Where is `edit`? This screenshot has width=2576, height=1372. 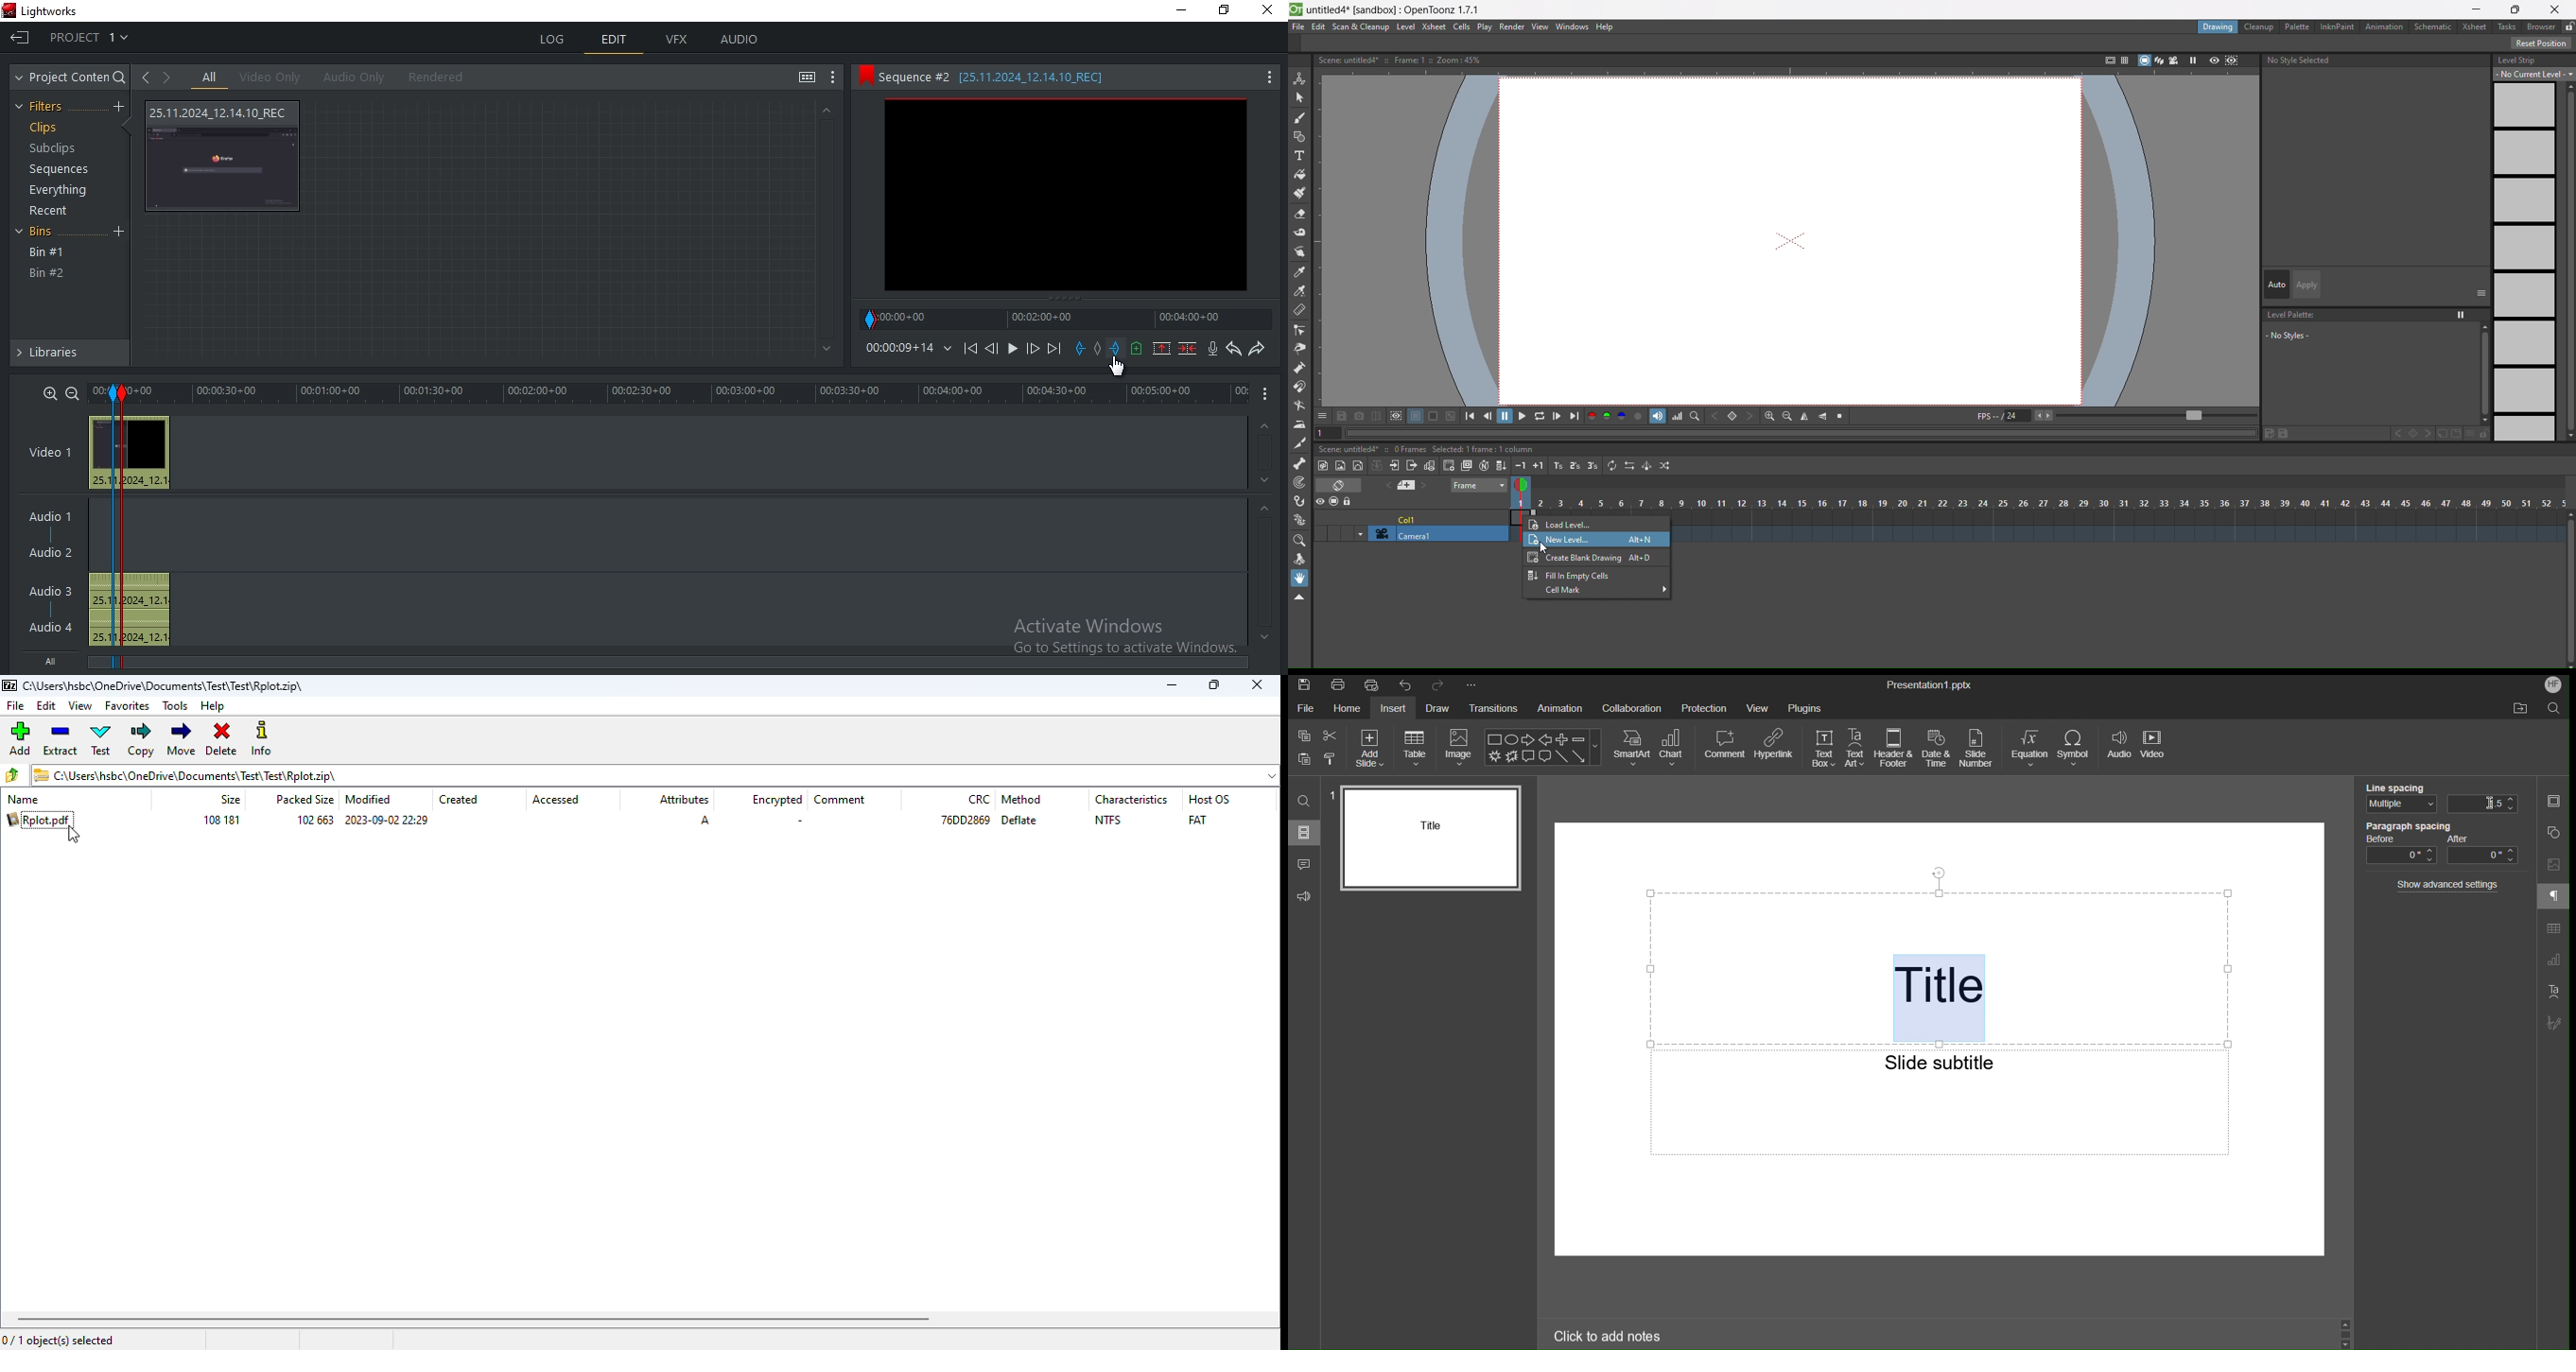 edit is located at coordinates (614, 41).